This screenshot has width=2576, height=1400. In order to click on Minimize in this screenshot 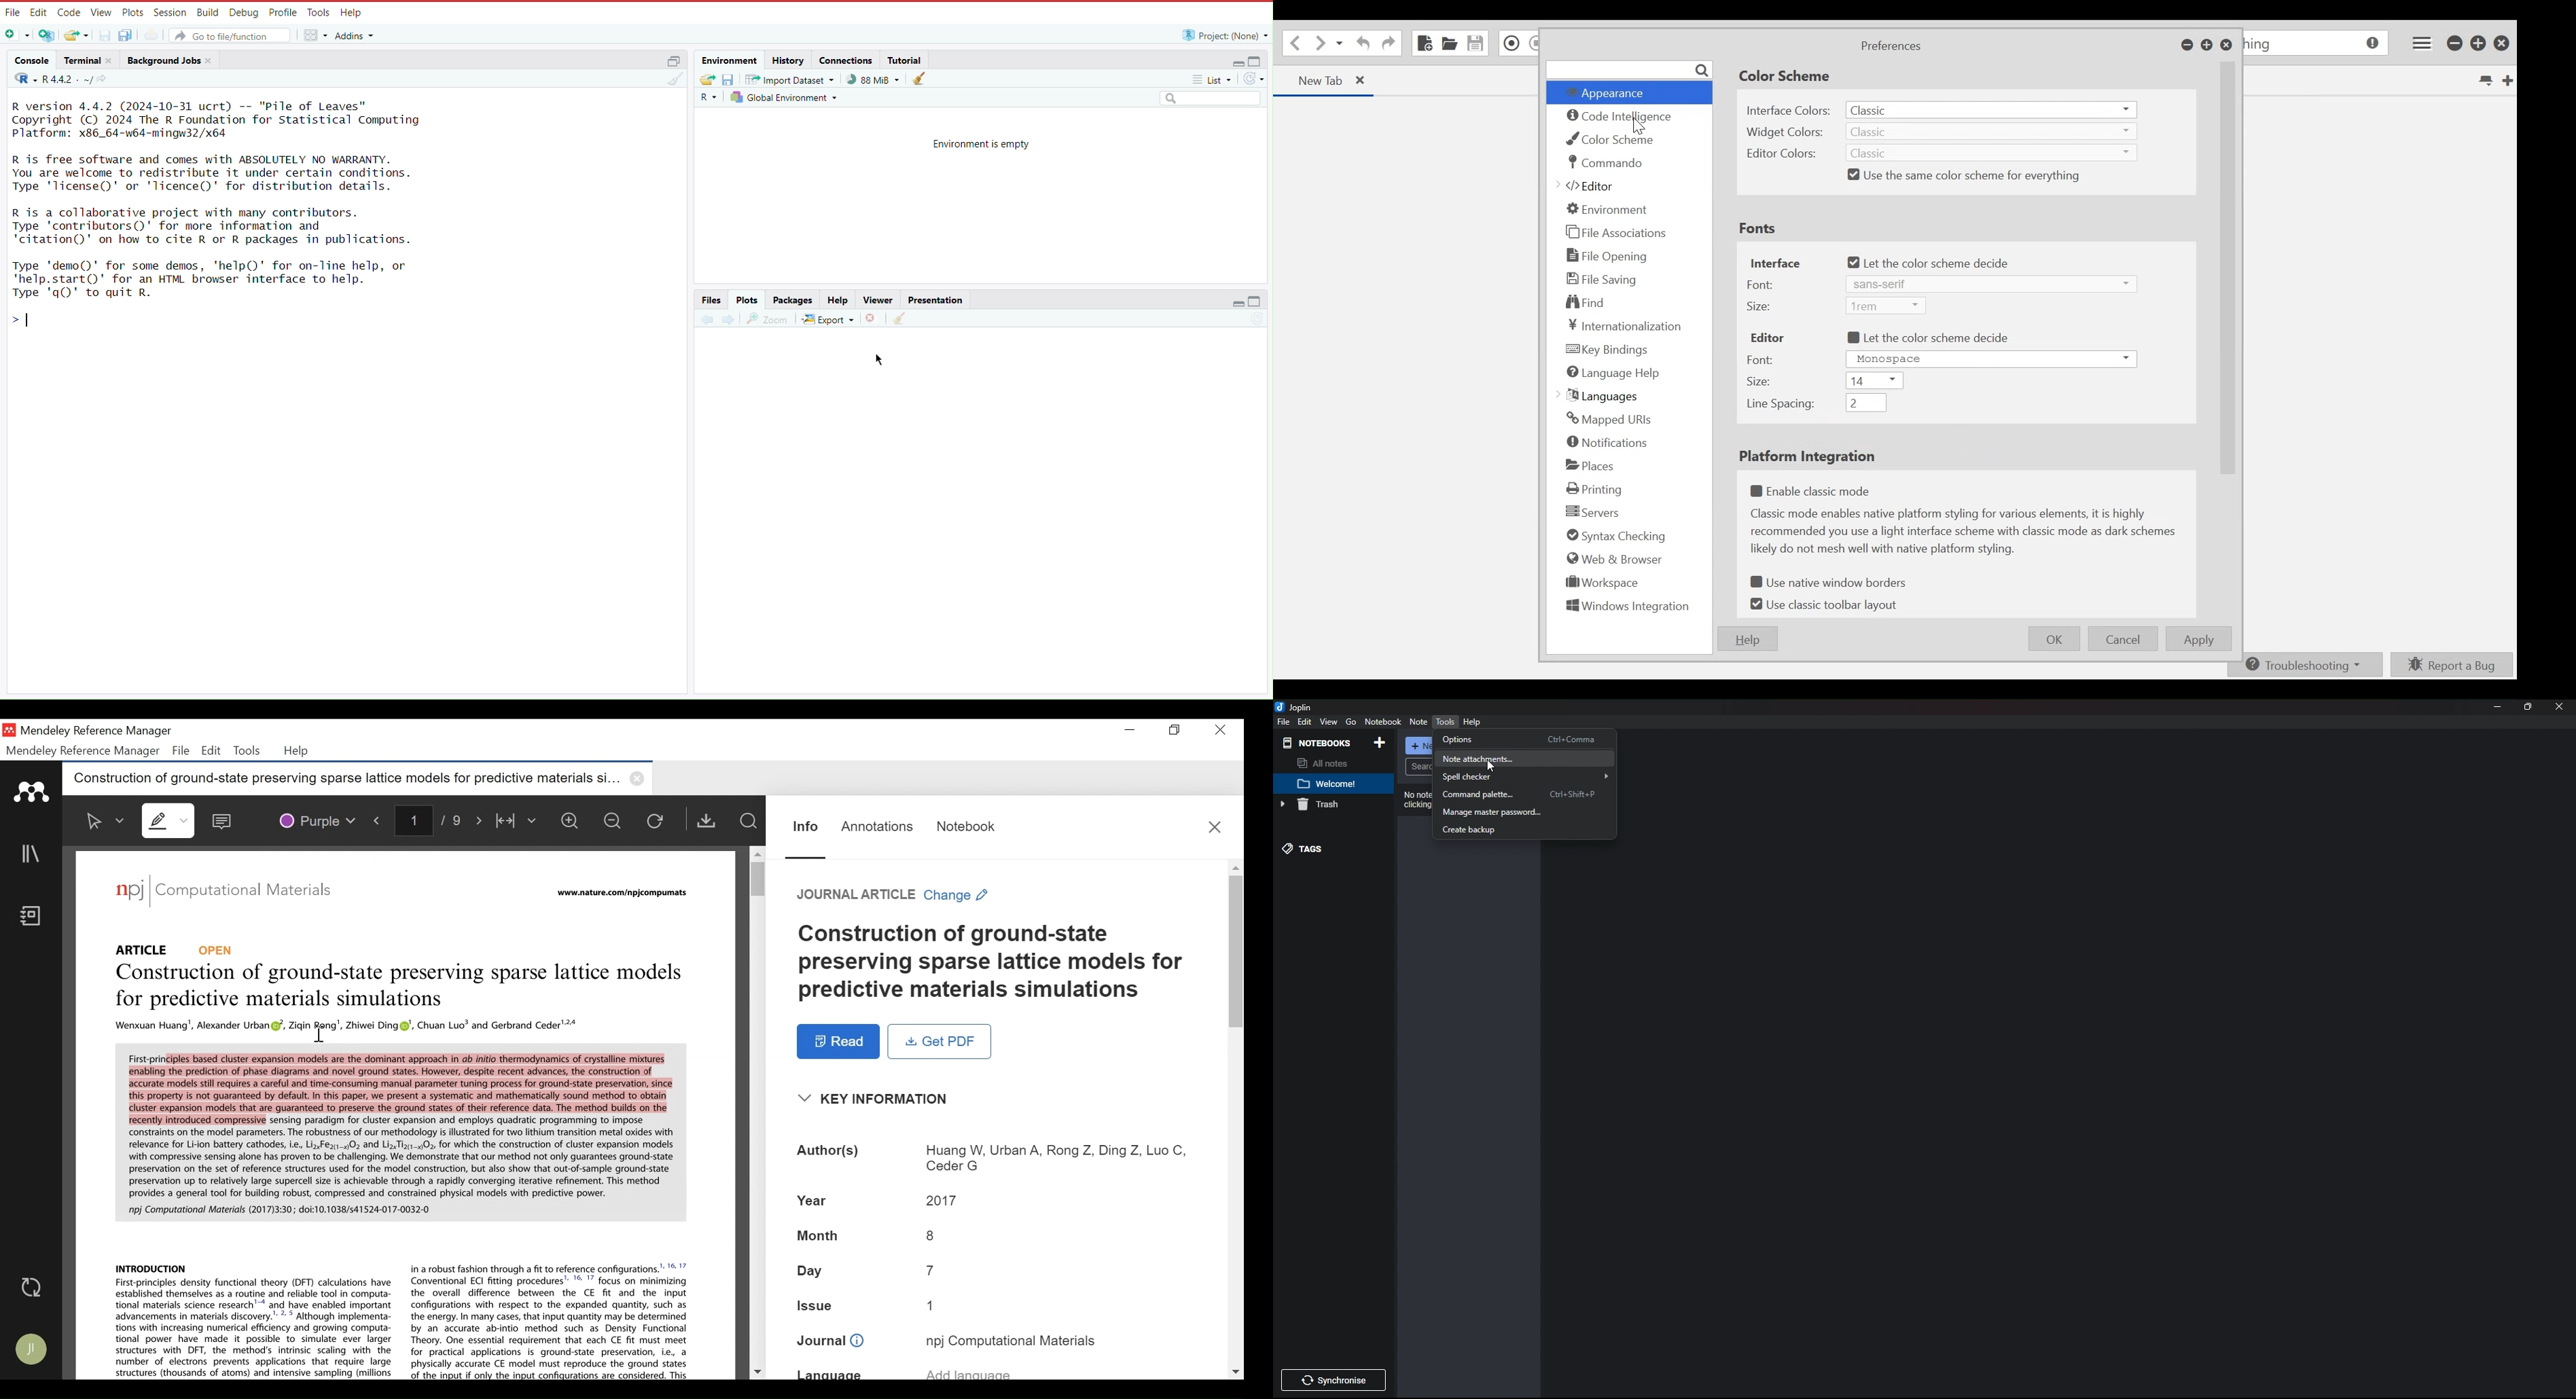, I will do `click(1233, 63)`.